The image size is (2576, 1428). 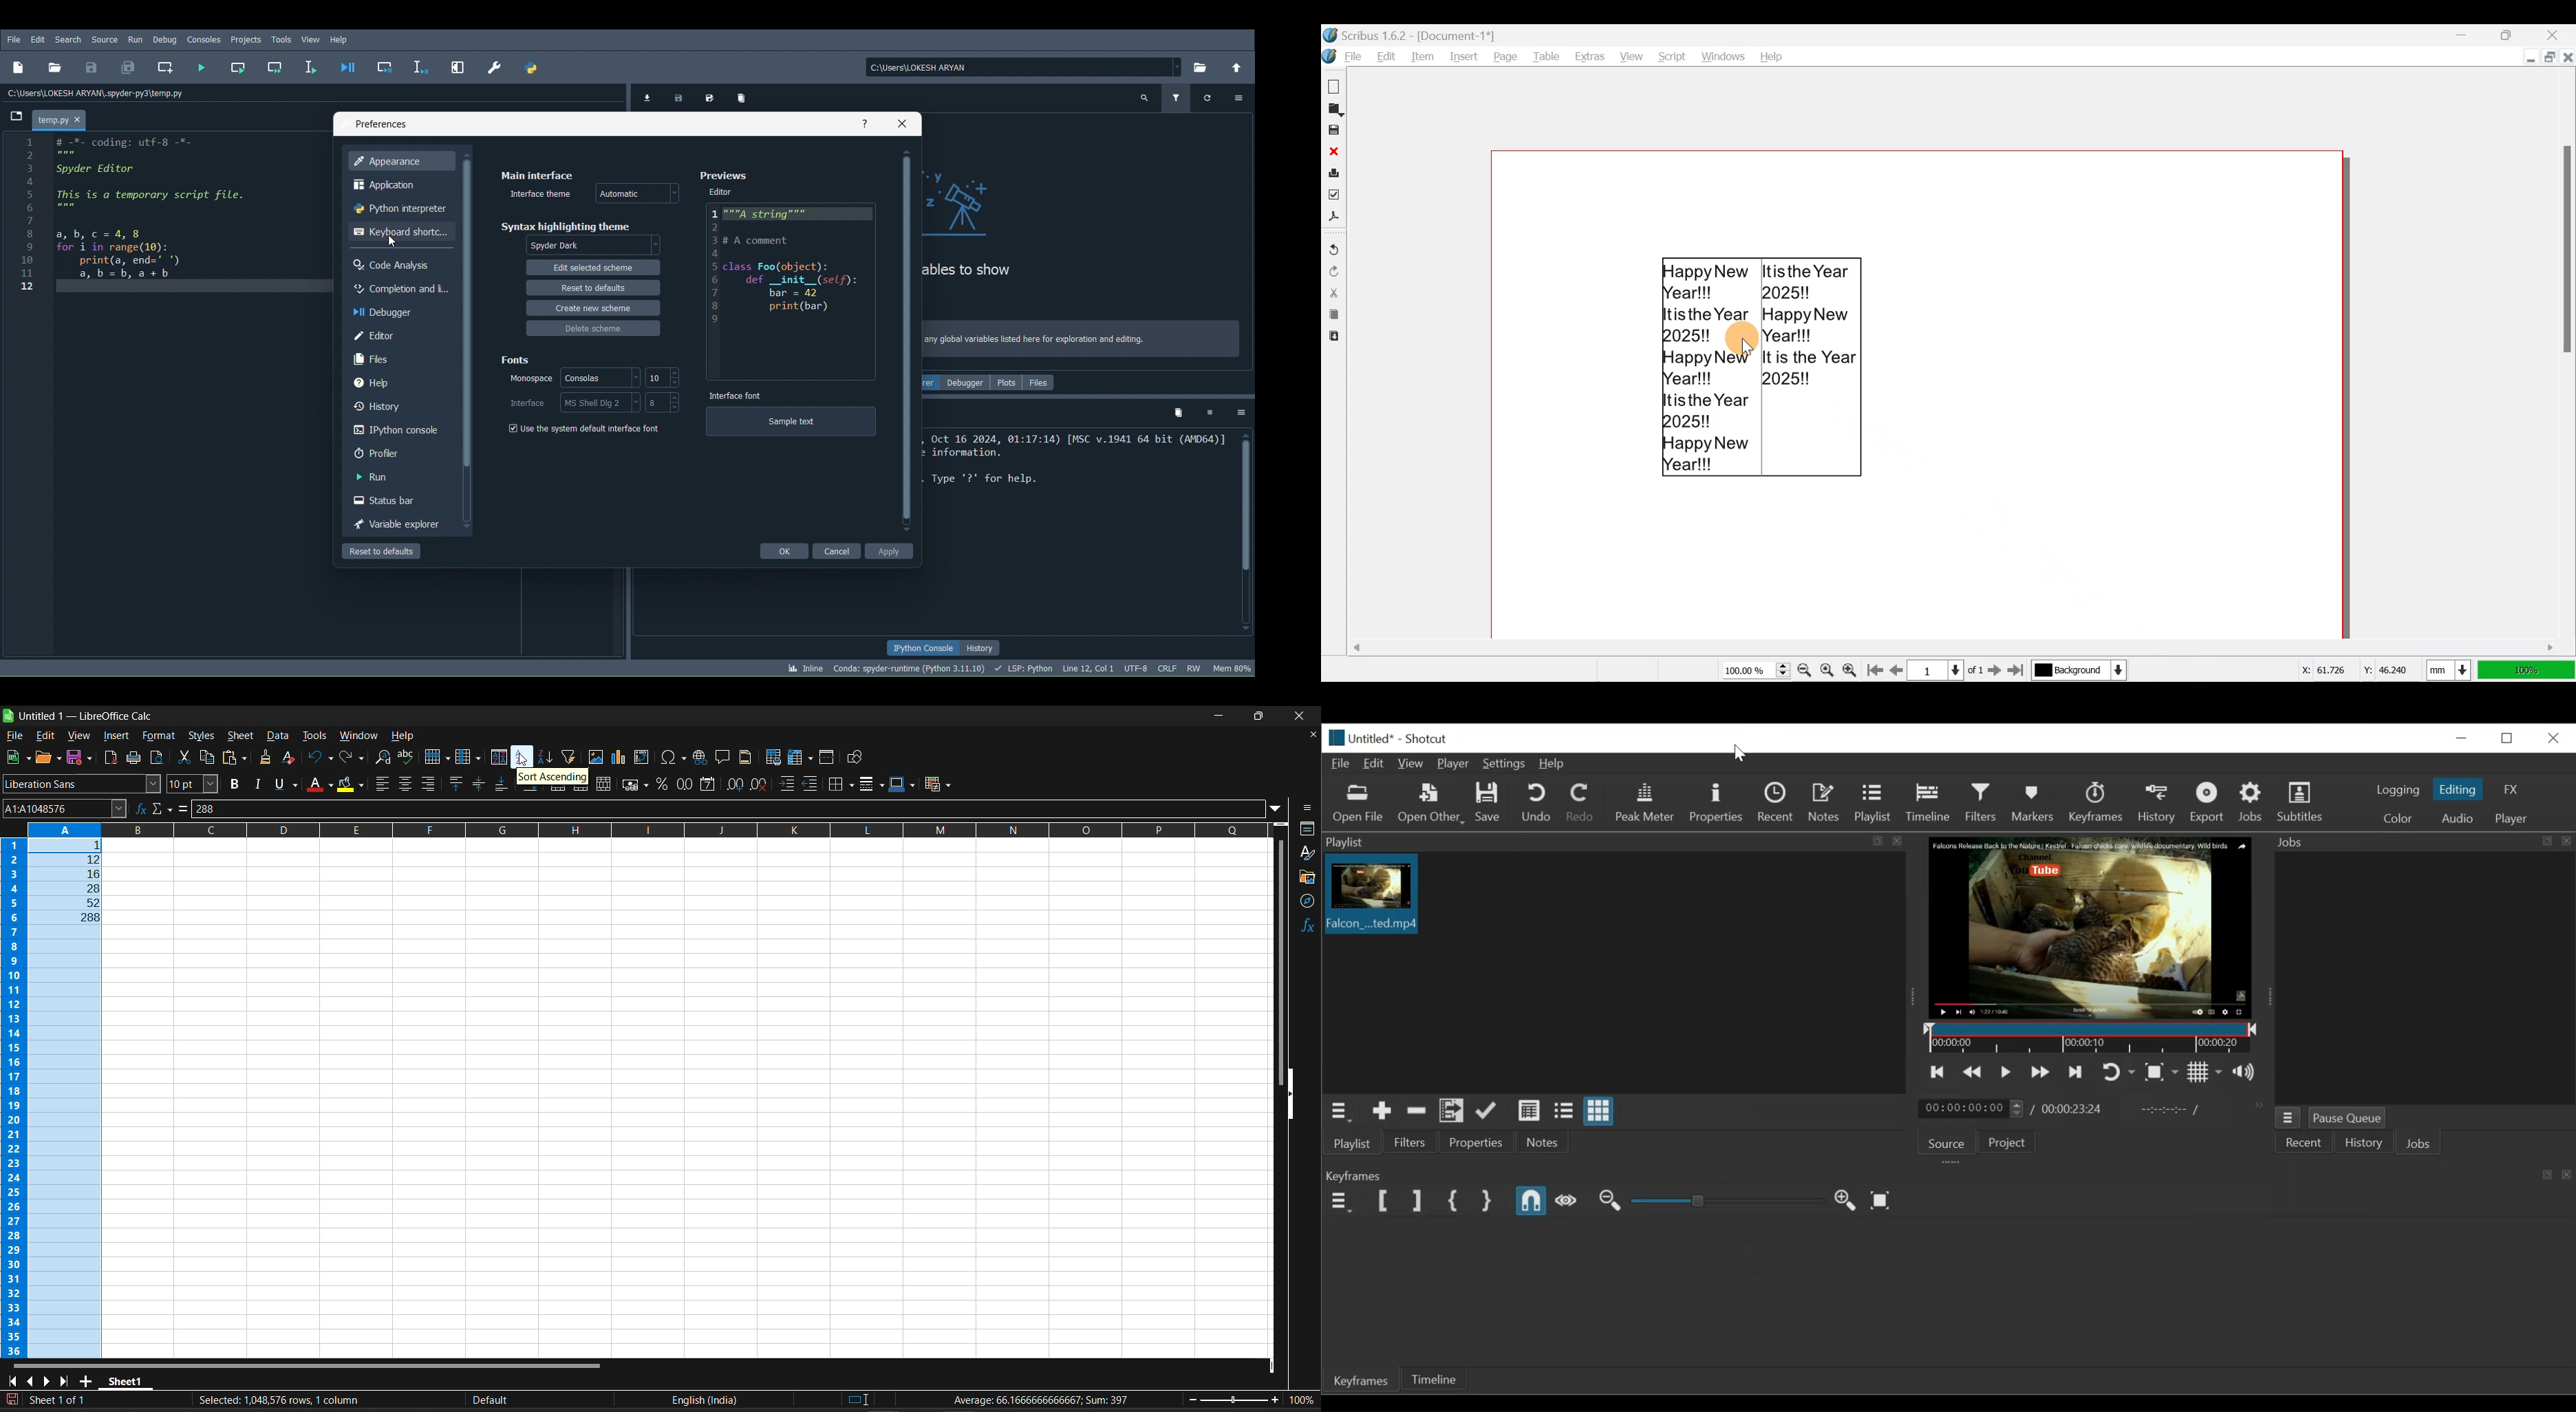 I want to click on Scribus 1.6.2, so click(x=1412, y=33).